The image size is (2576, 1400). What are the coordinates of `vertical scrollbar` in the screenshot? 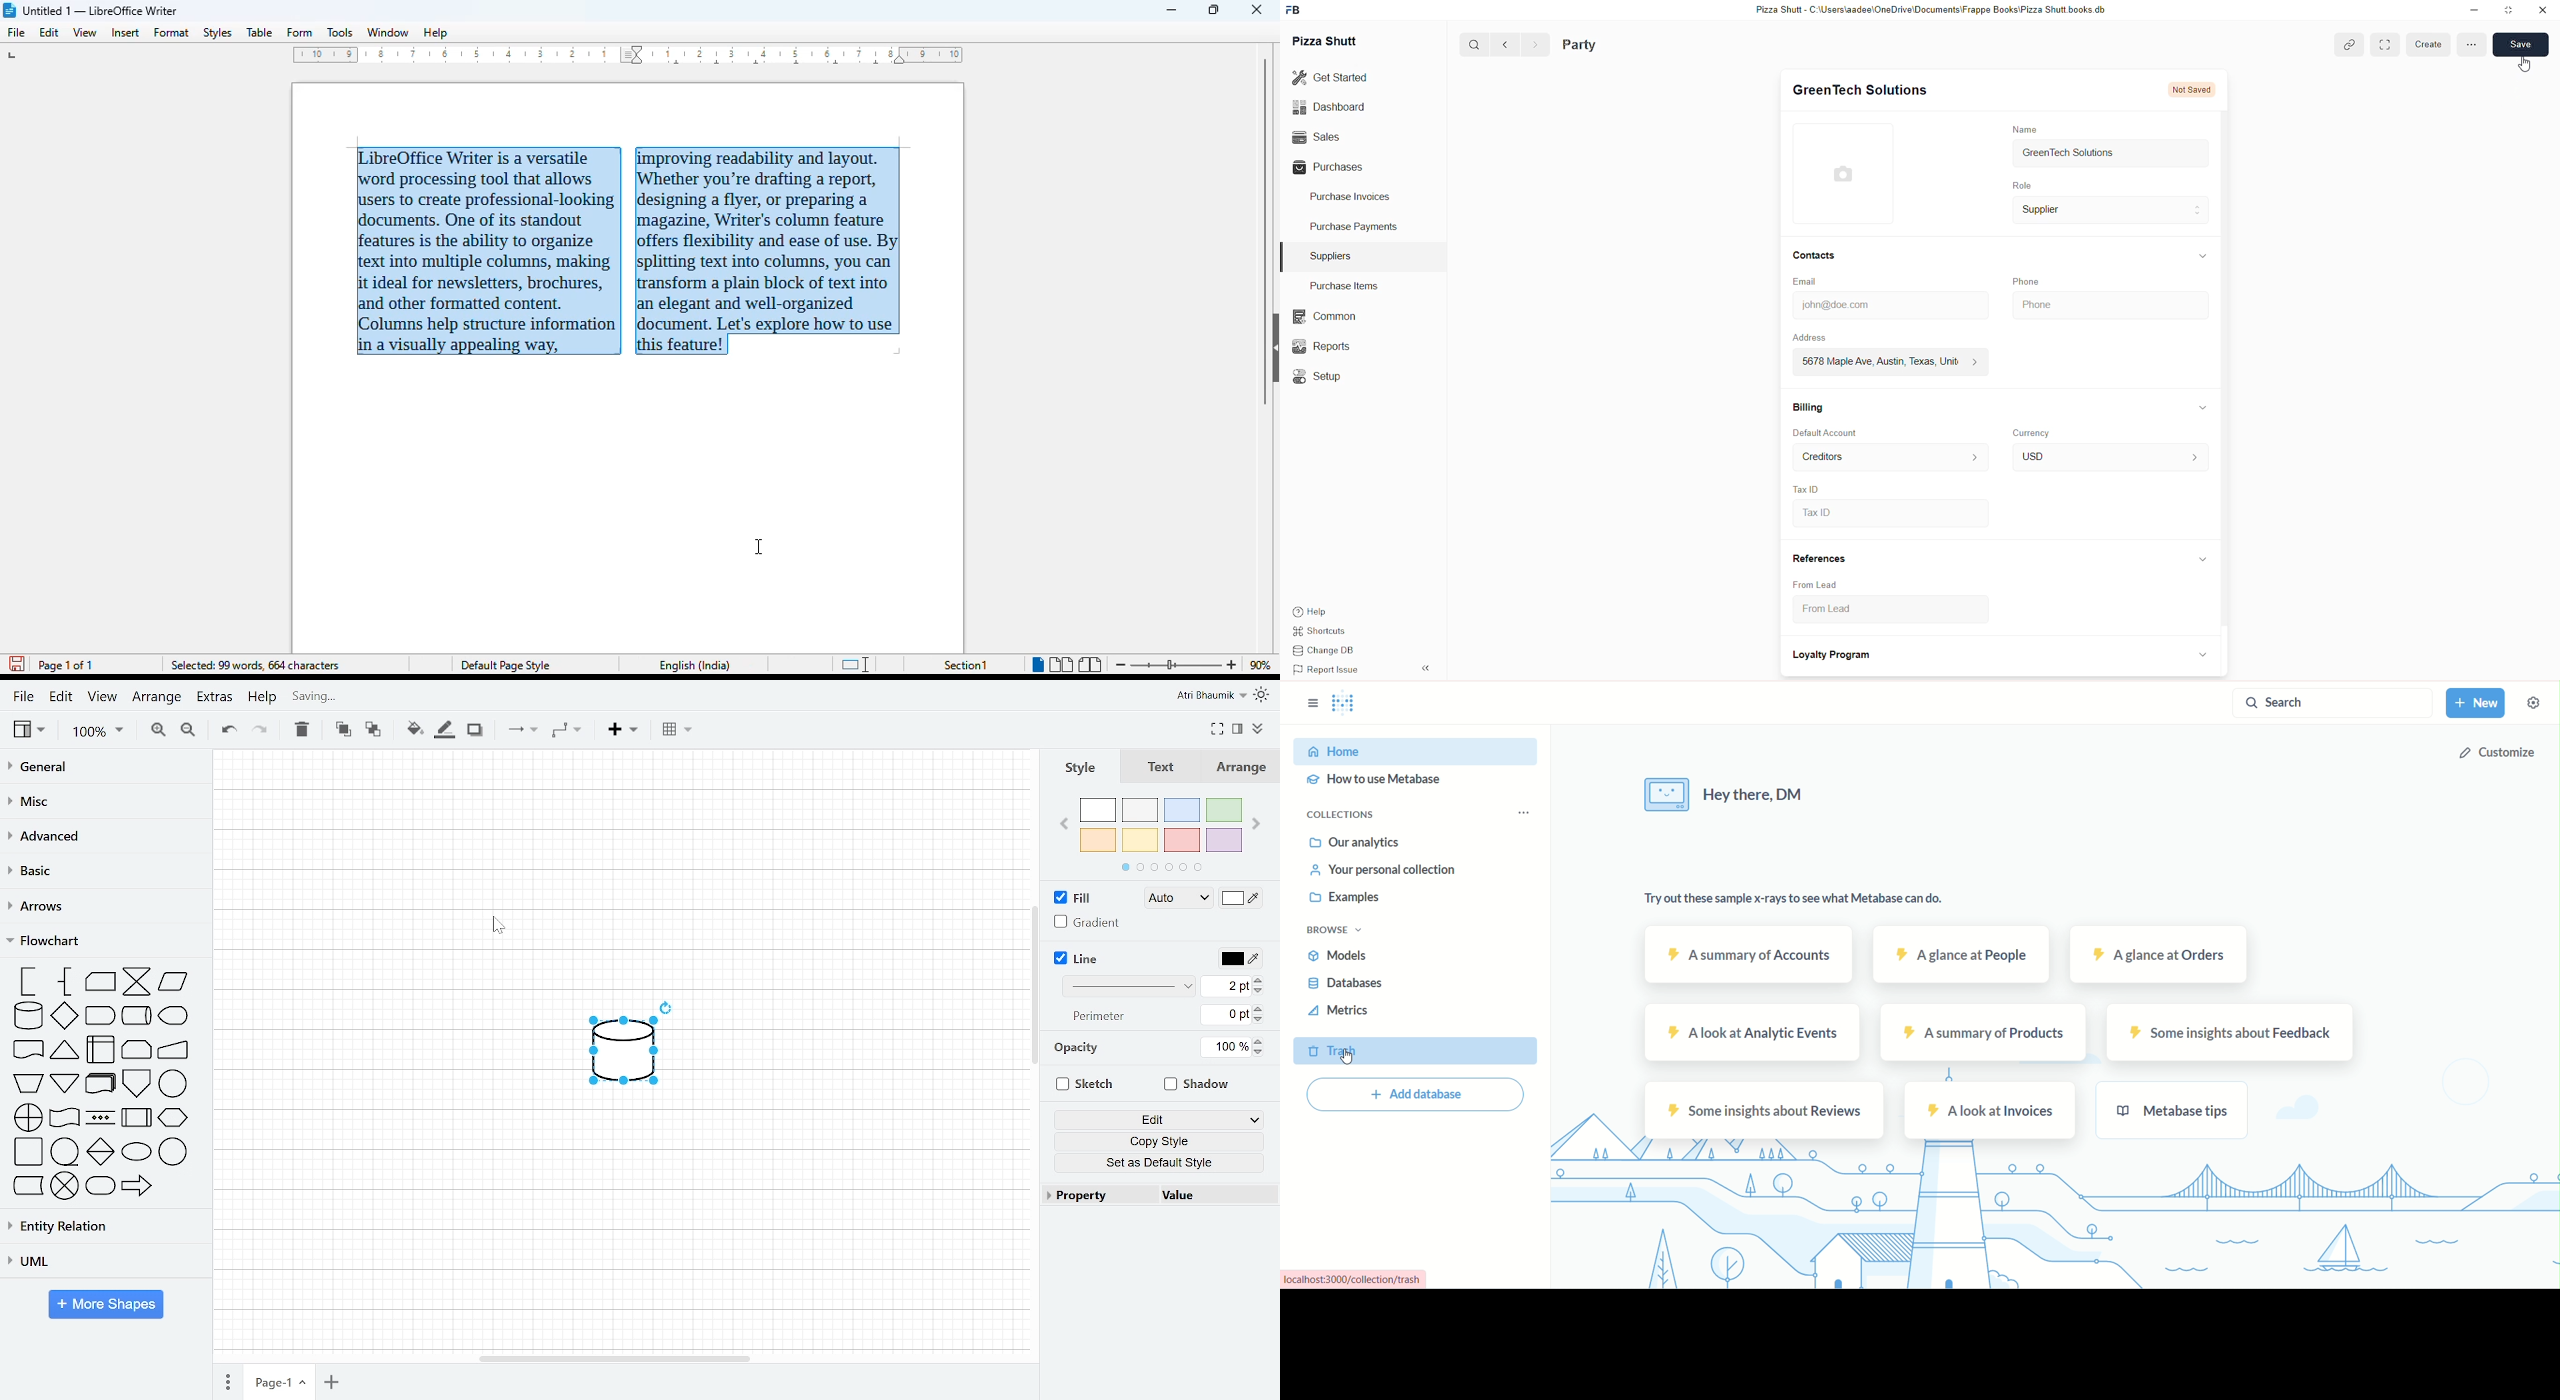 It's located at (2229, 371).